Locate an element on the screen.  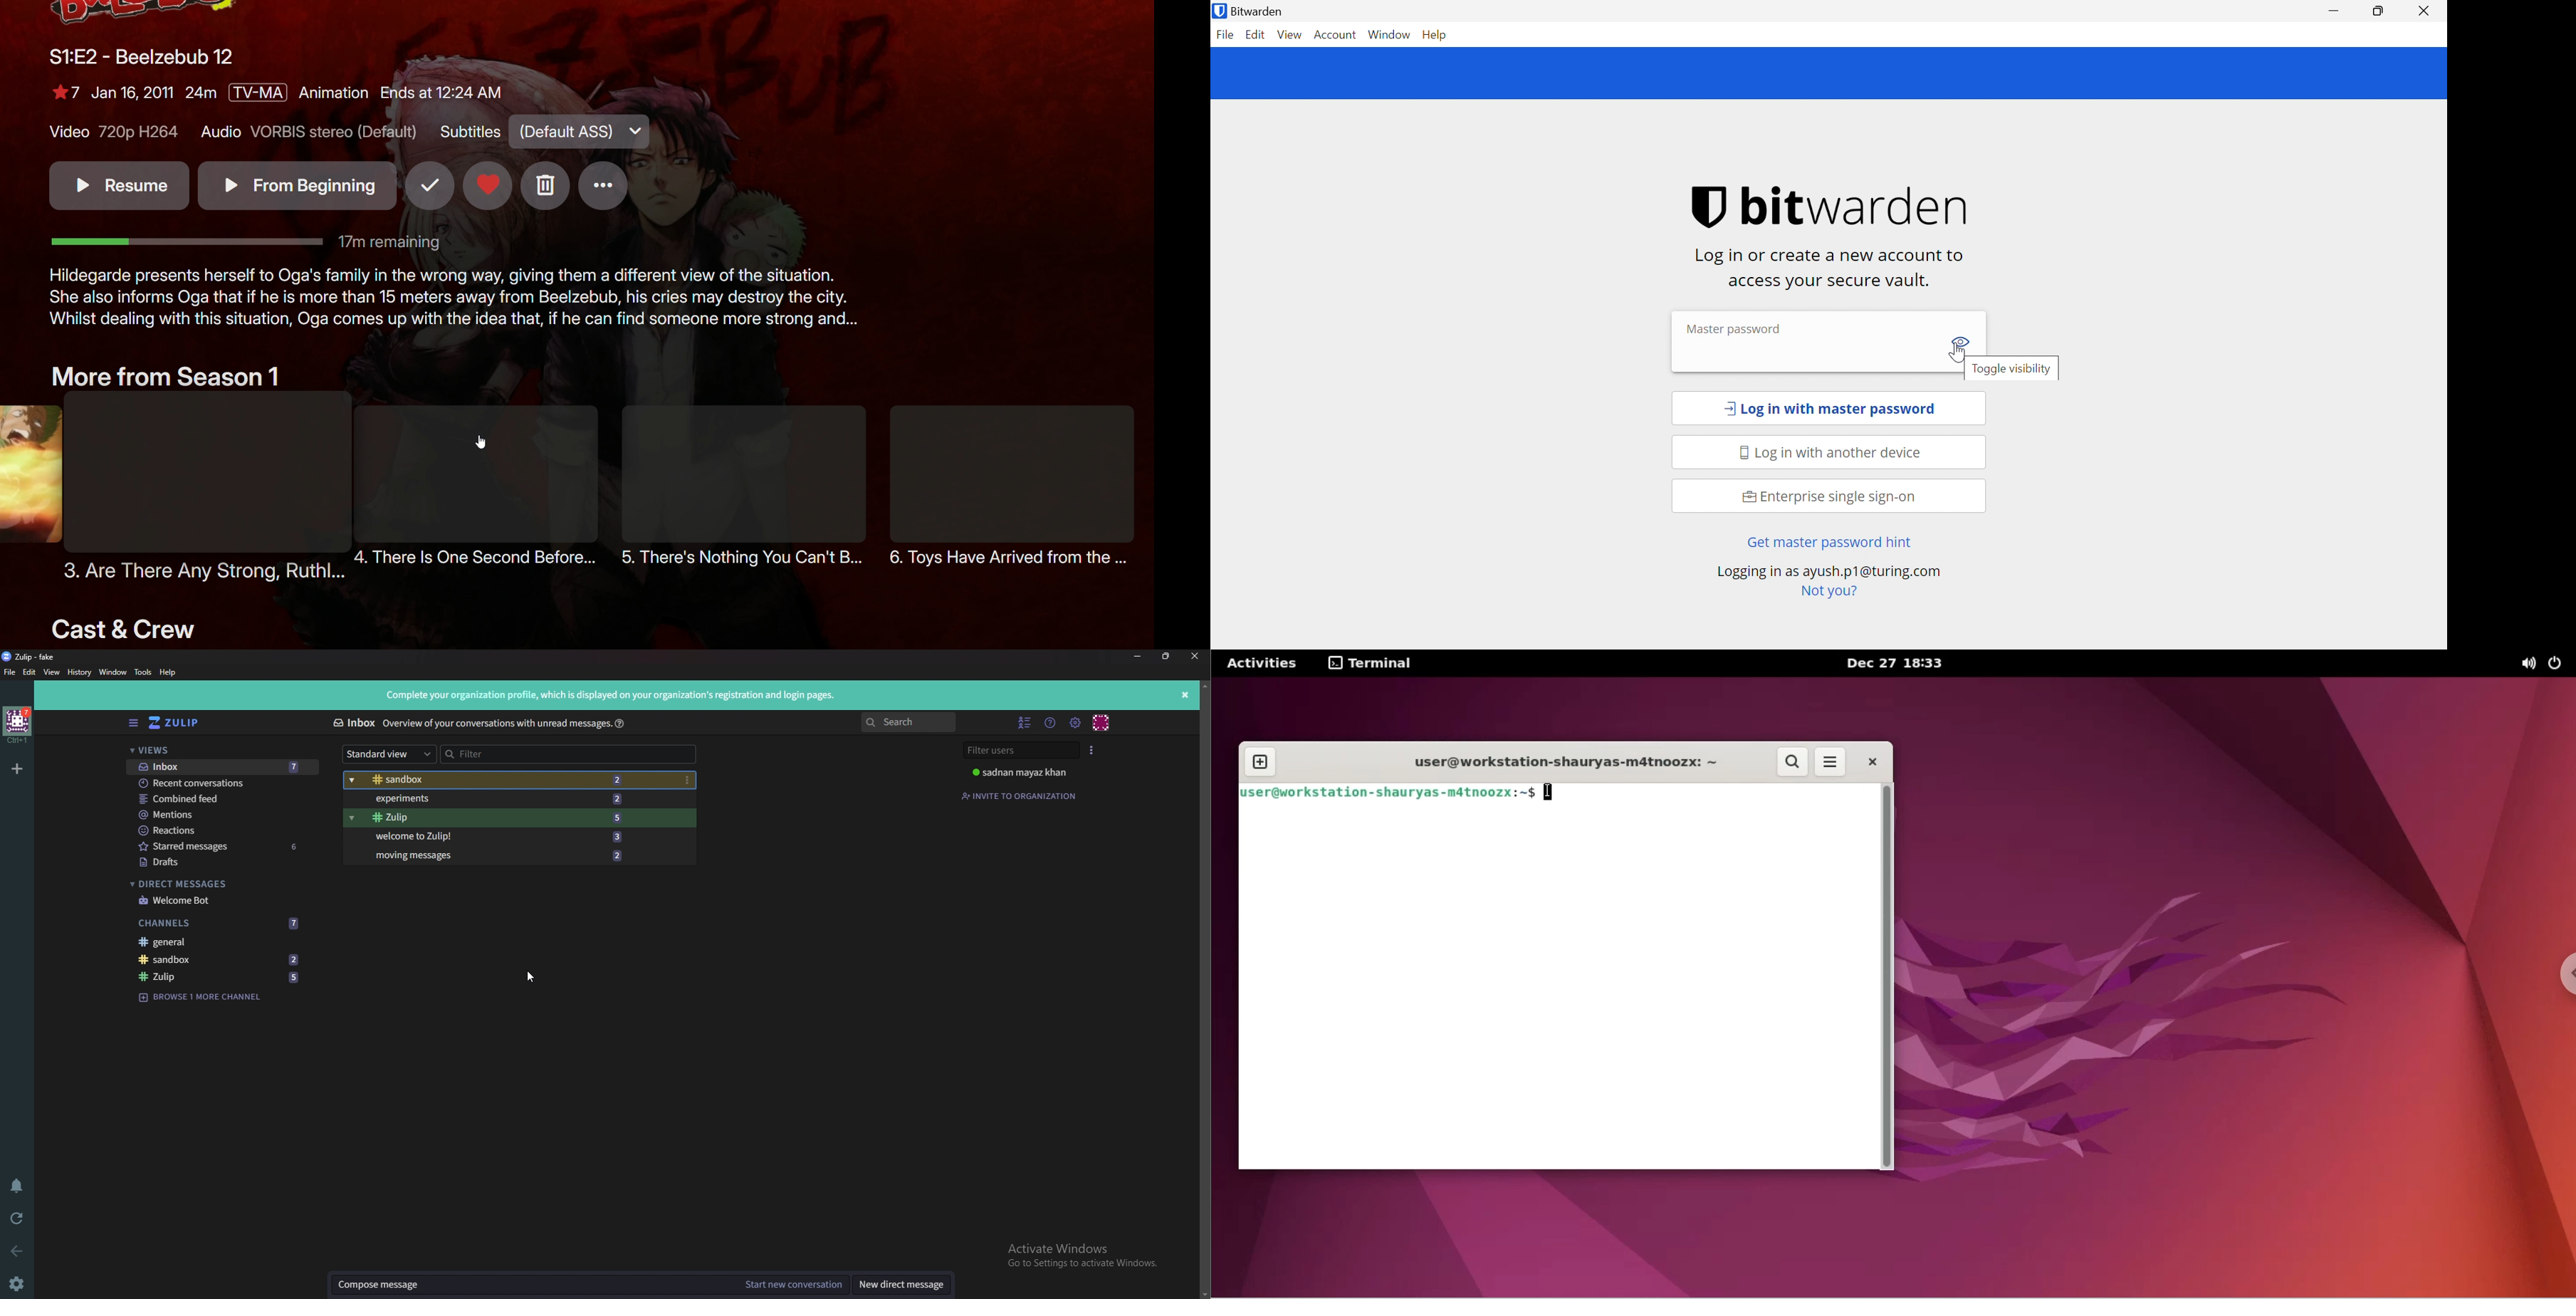
Sadnan mayaz khan is located at coordinates (1028, 772).